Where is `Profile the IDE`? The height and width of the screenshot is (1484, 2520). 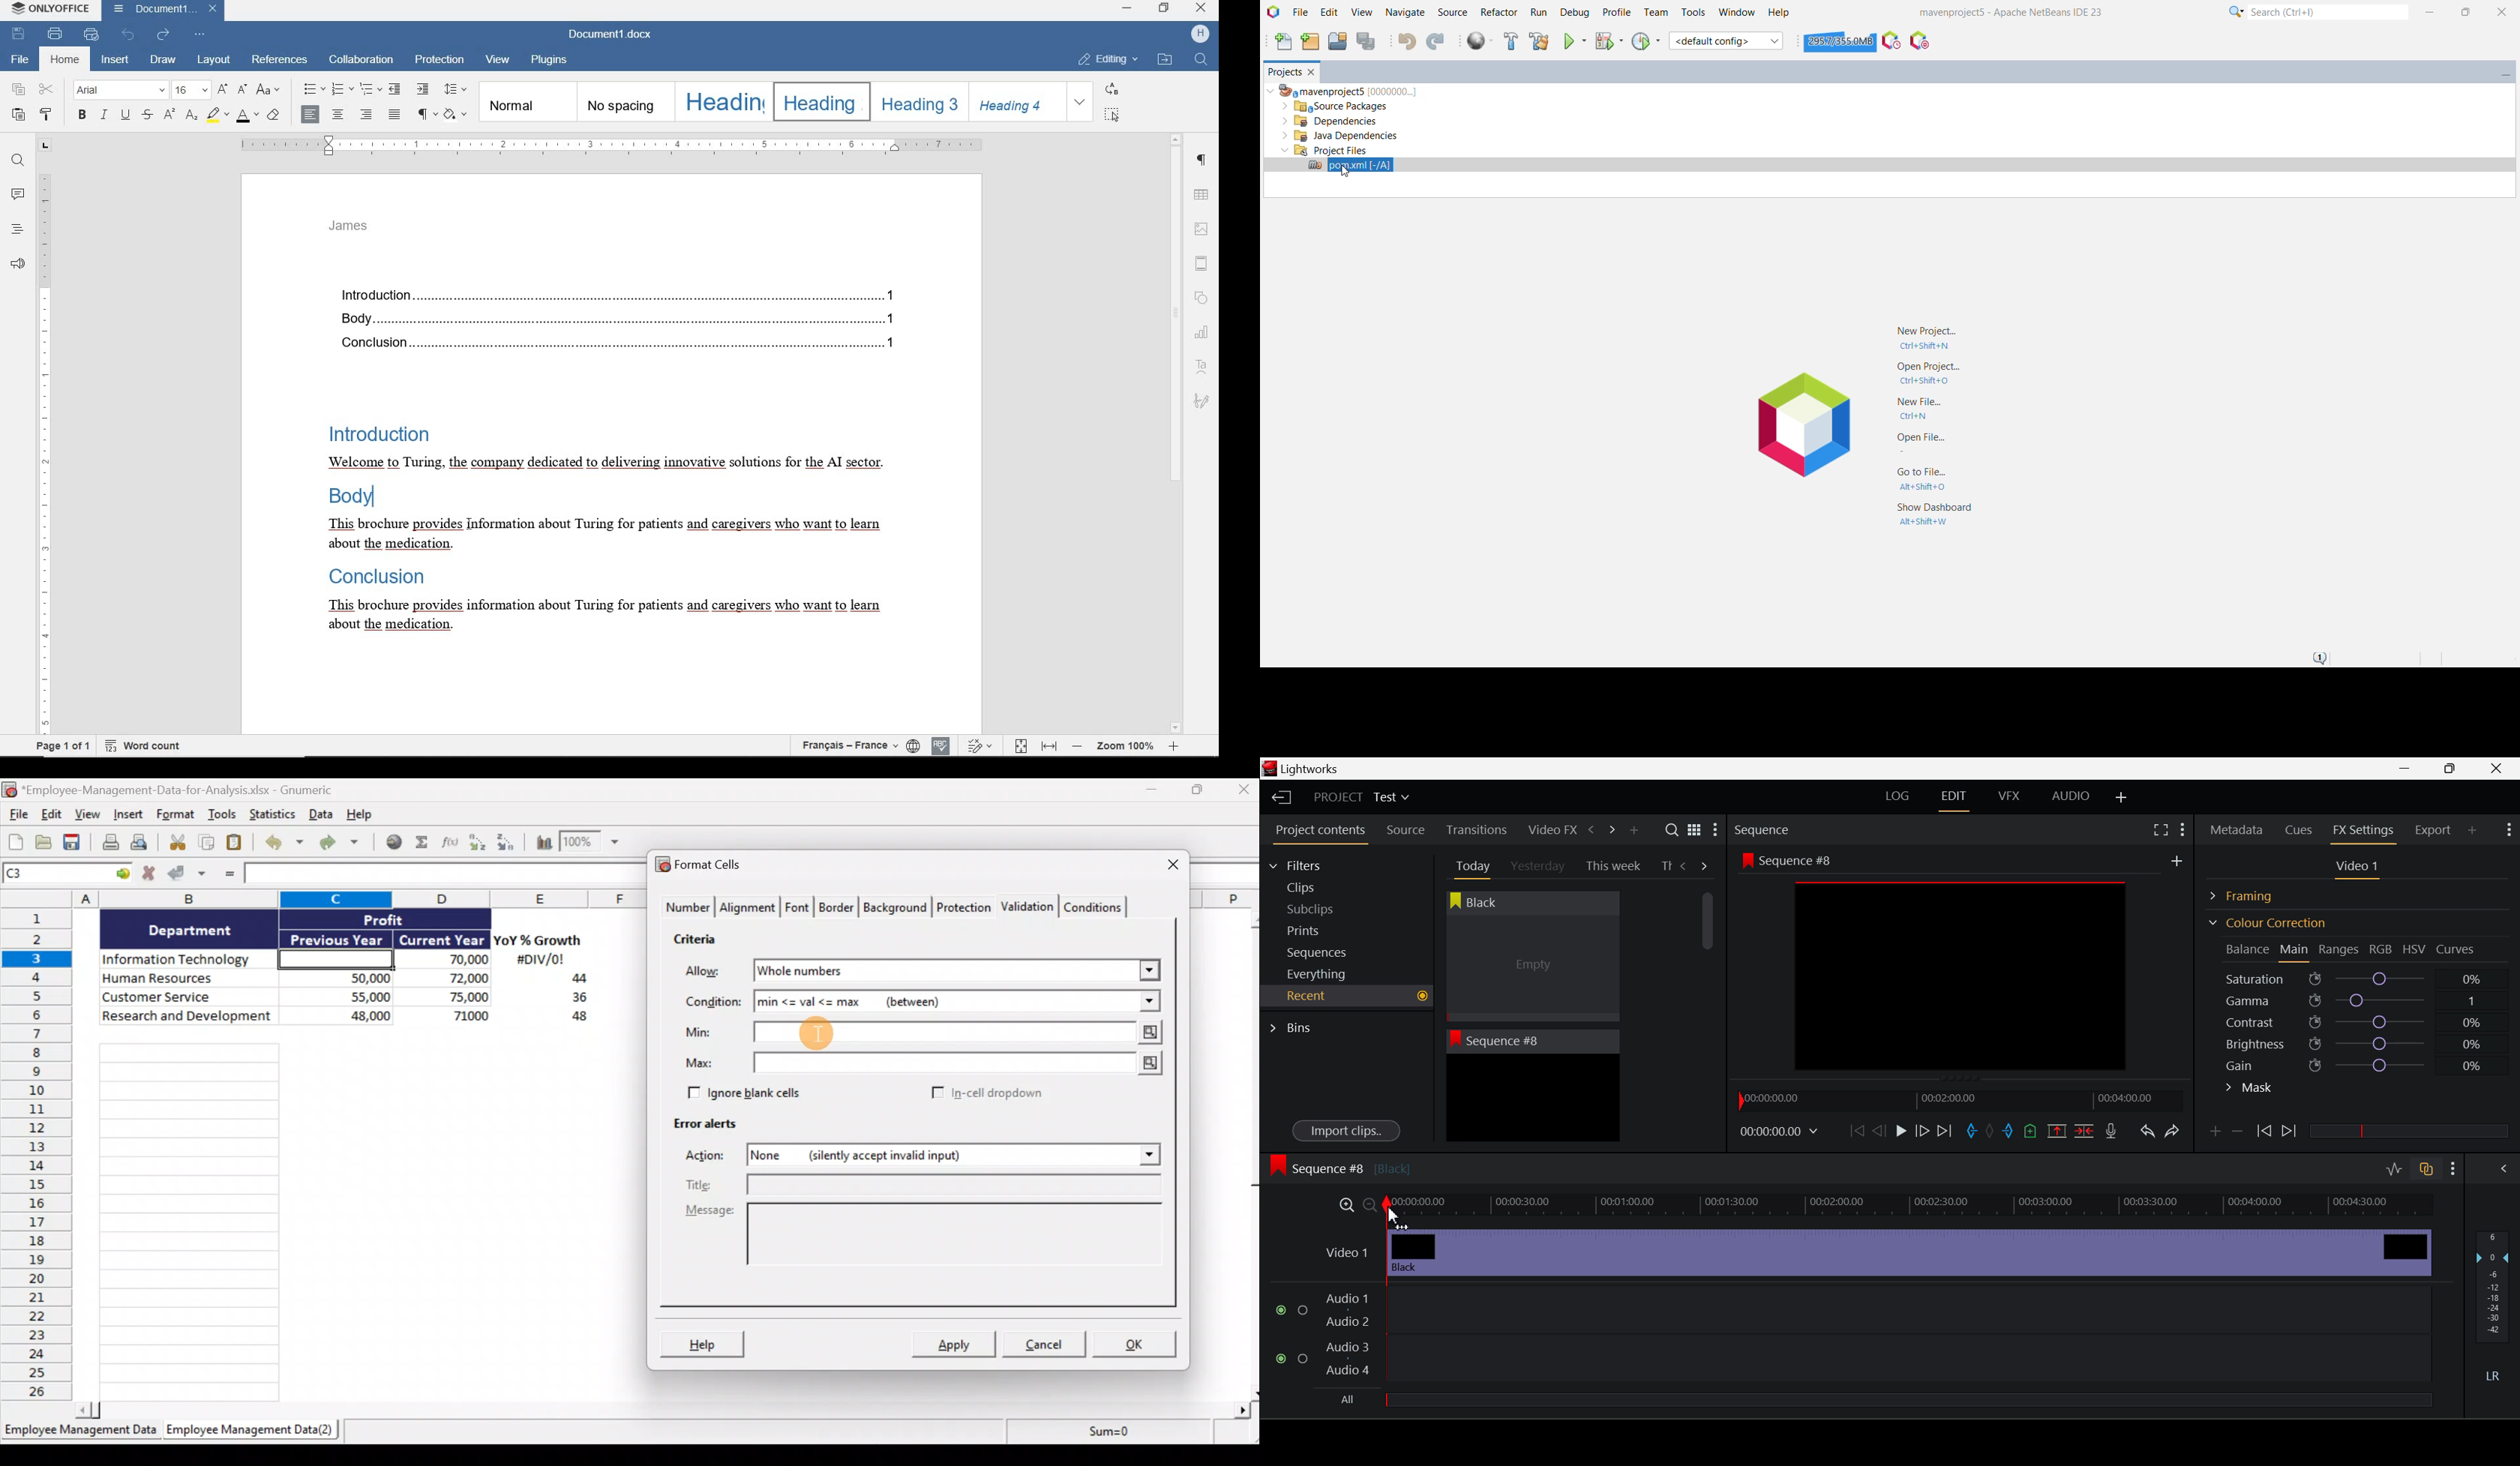 Profile the IDE is located at coordinates (1891, 40).